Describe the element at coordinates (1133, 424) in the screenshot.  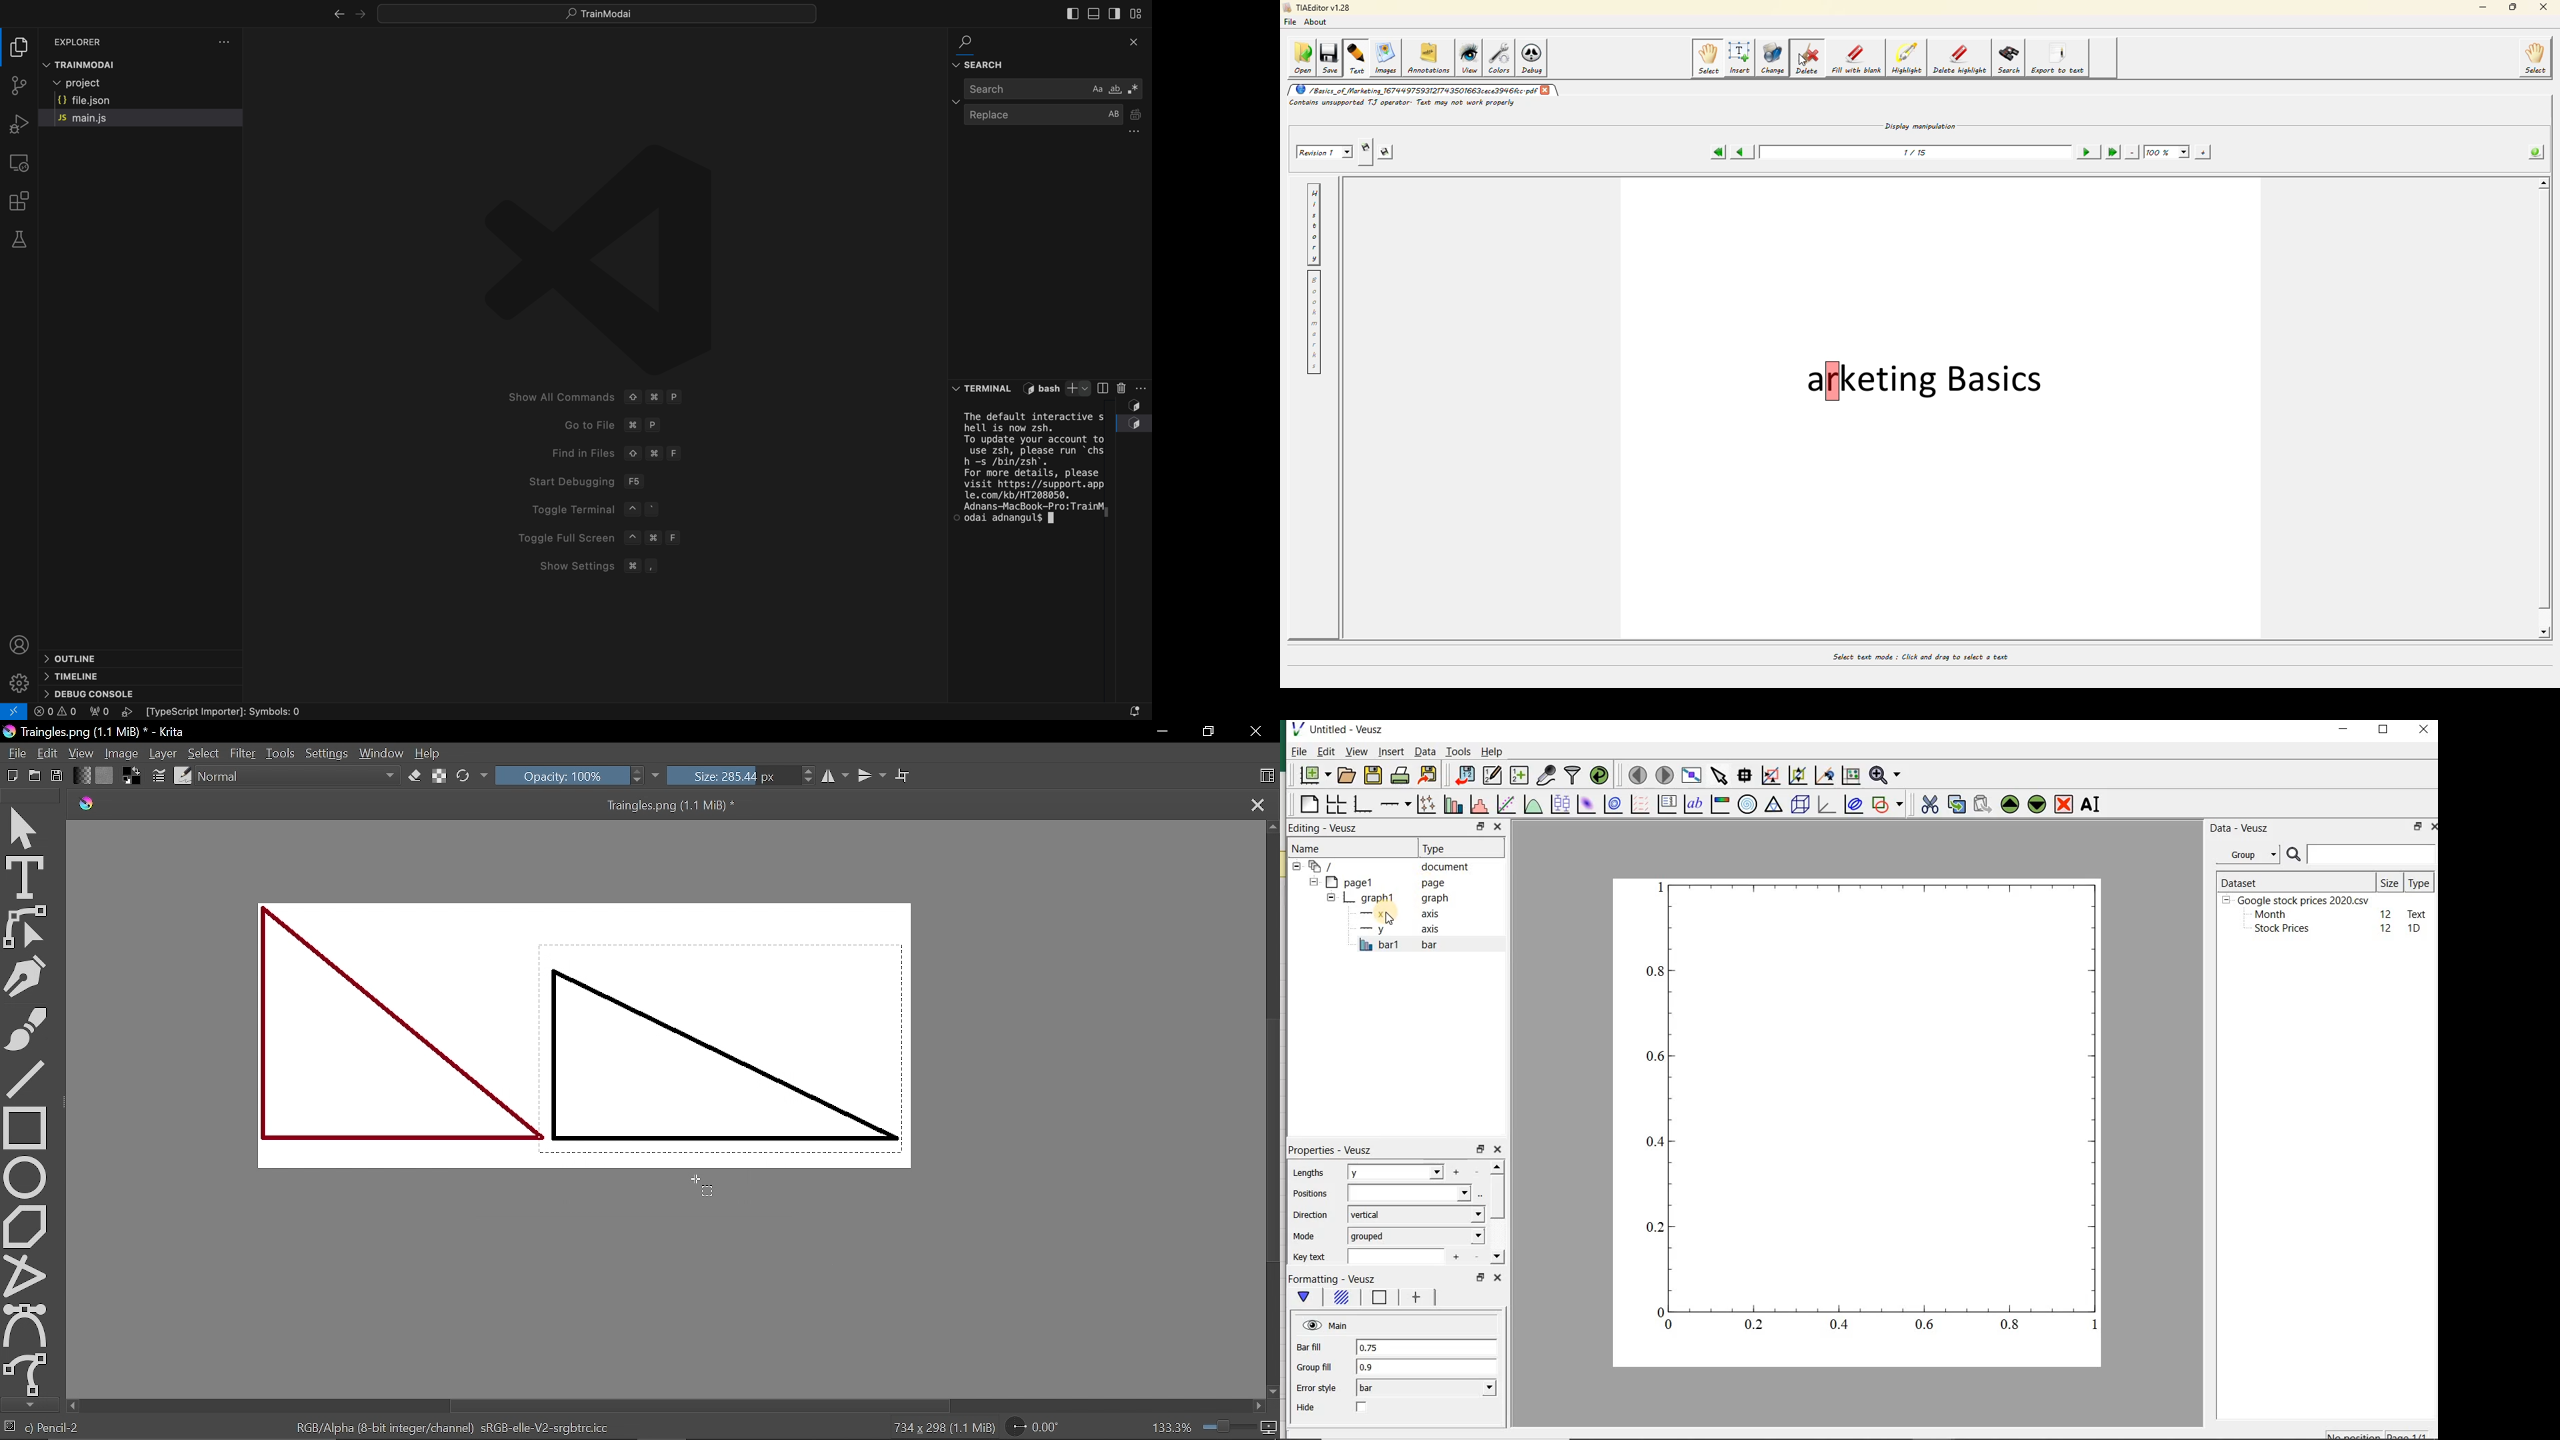
I see `` at that location.